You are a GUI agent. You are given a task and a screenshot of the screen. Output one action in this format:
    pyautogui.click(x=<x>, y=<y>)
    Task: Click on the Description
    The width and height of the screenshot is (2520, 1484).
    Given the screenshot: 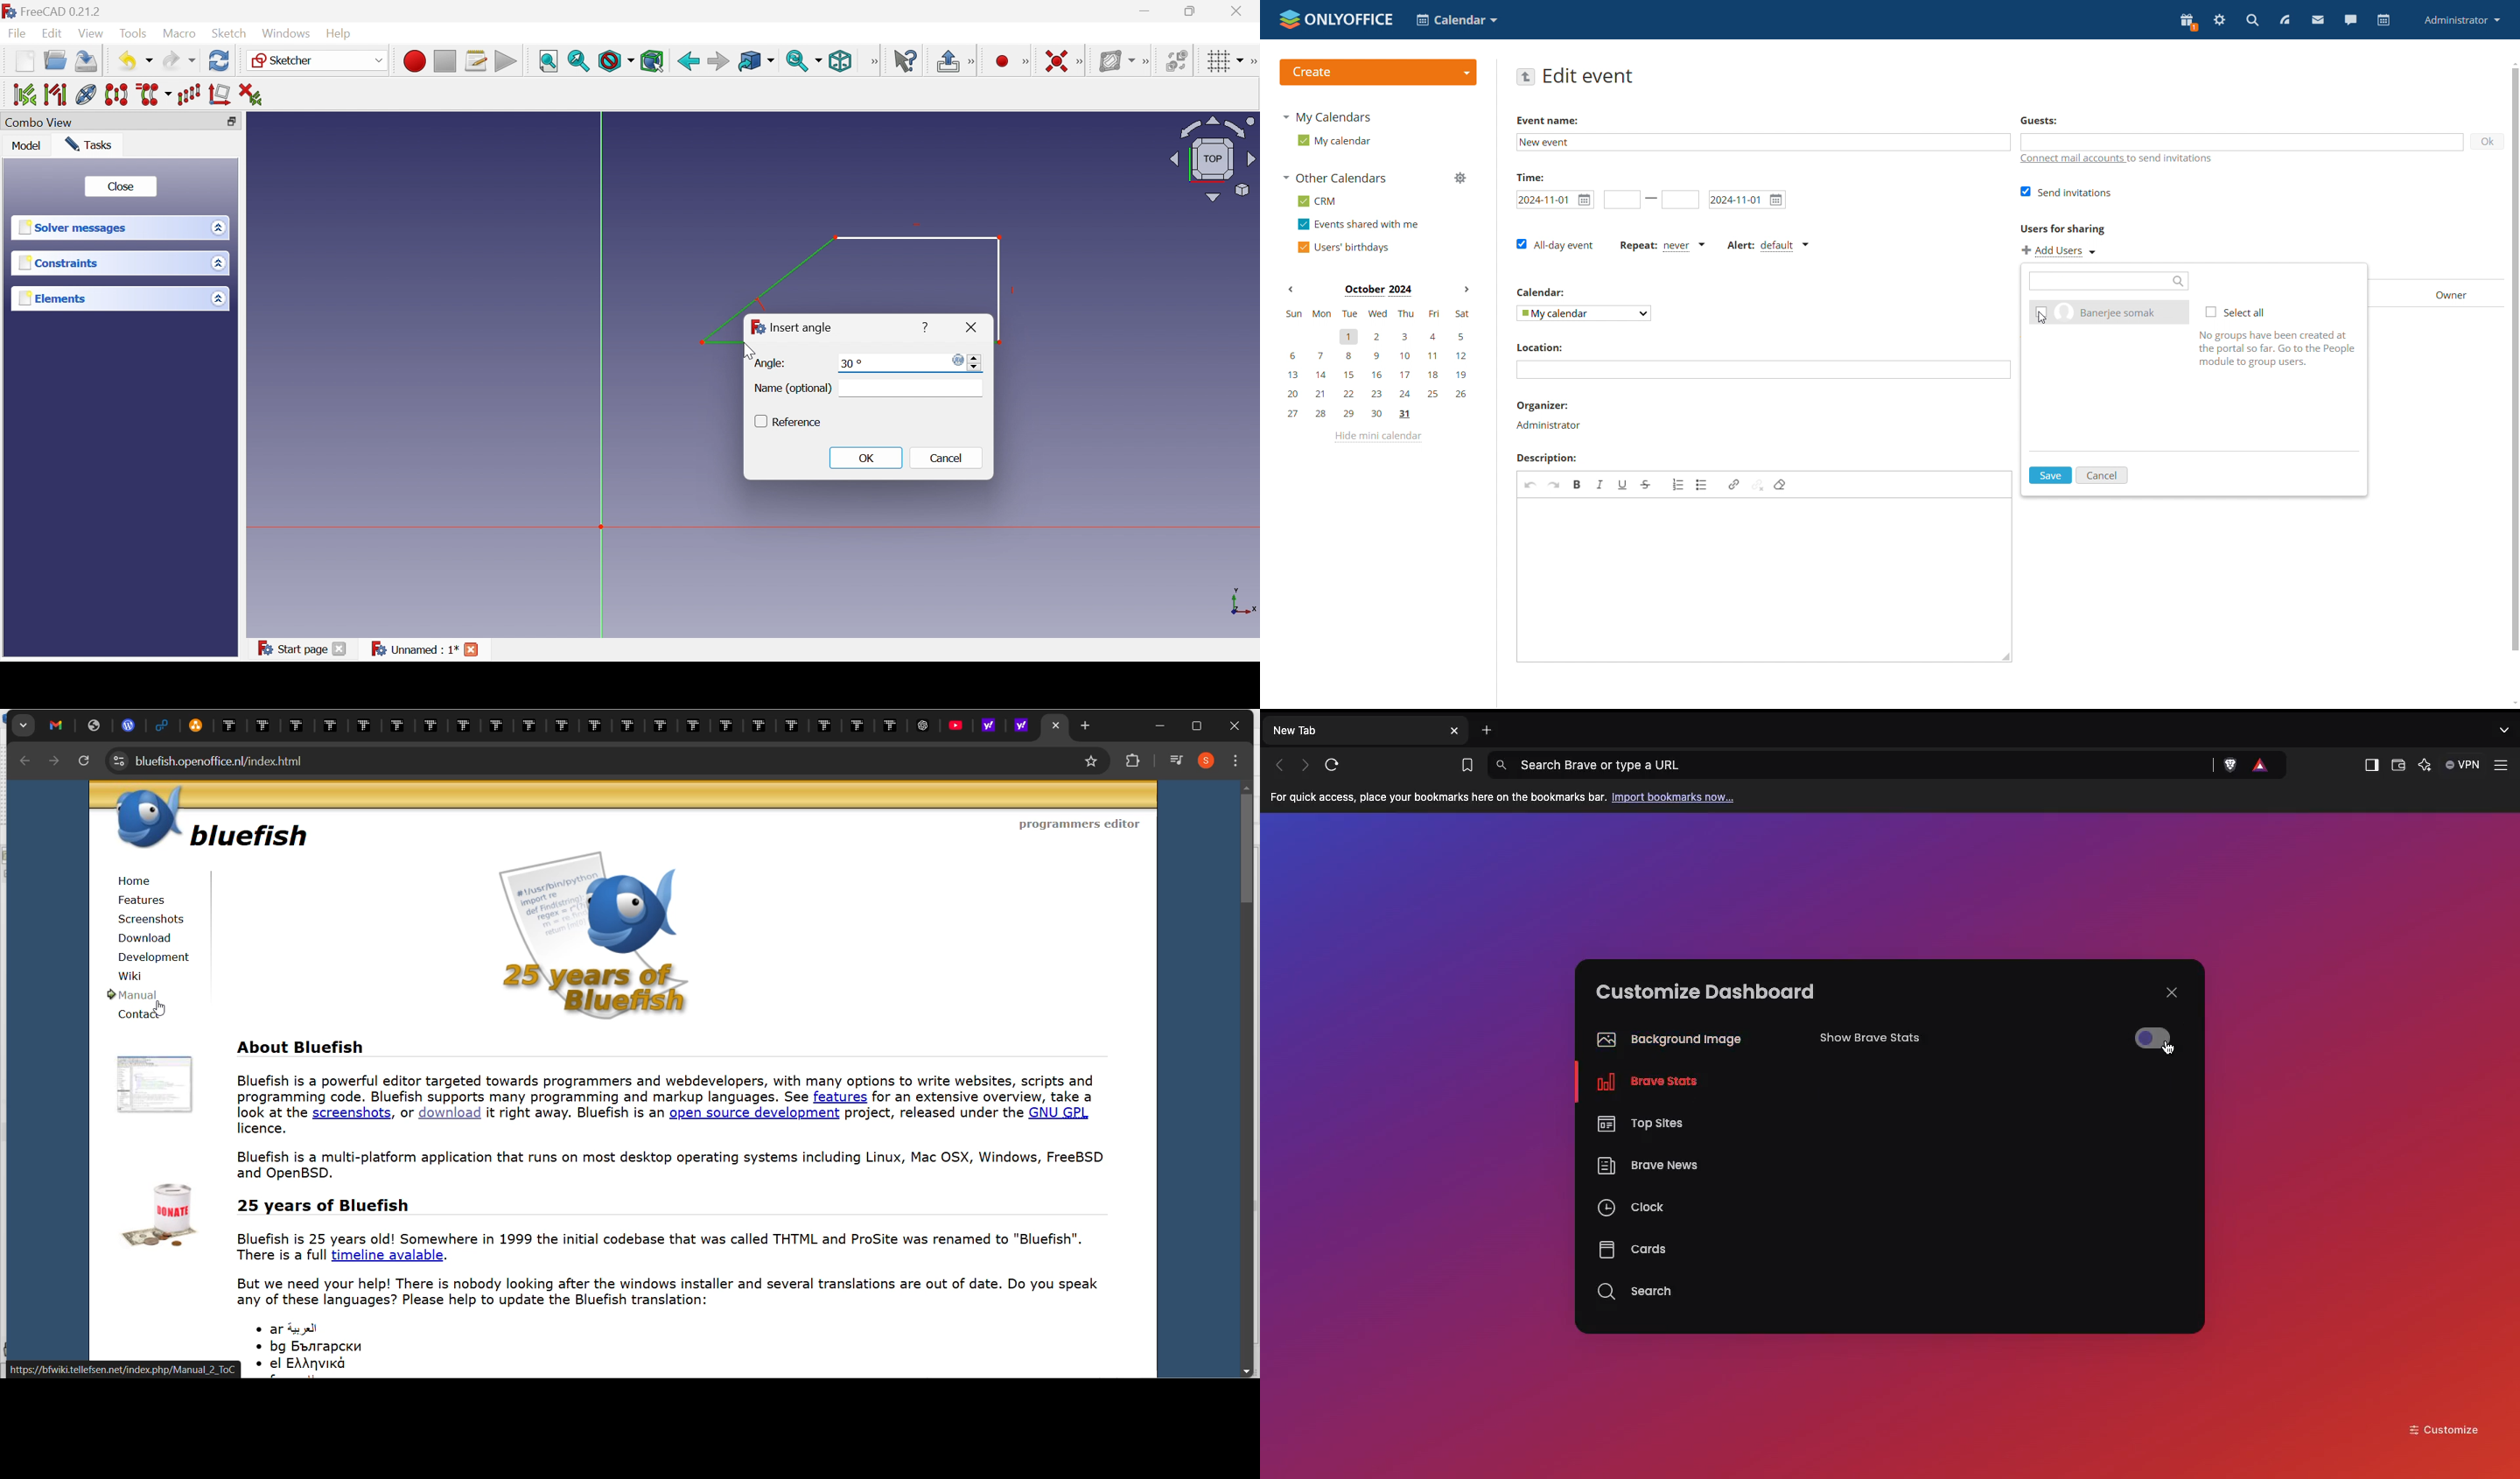 What is the action you would take?
    pyautogui.click(x=1545, y=459)
    